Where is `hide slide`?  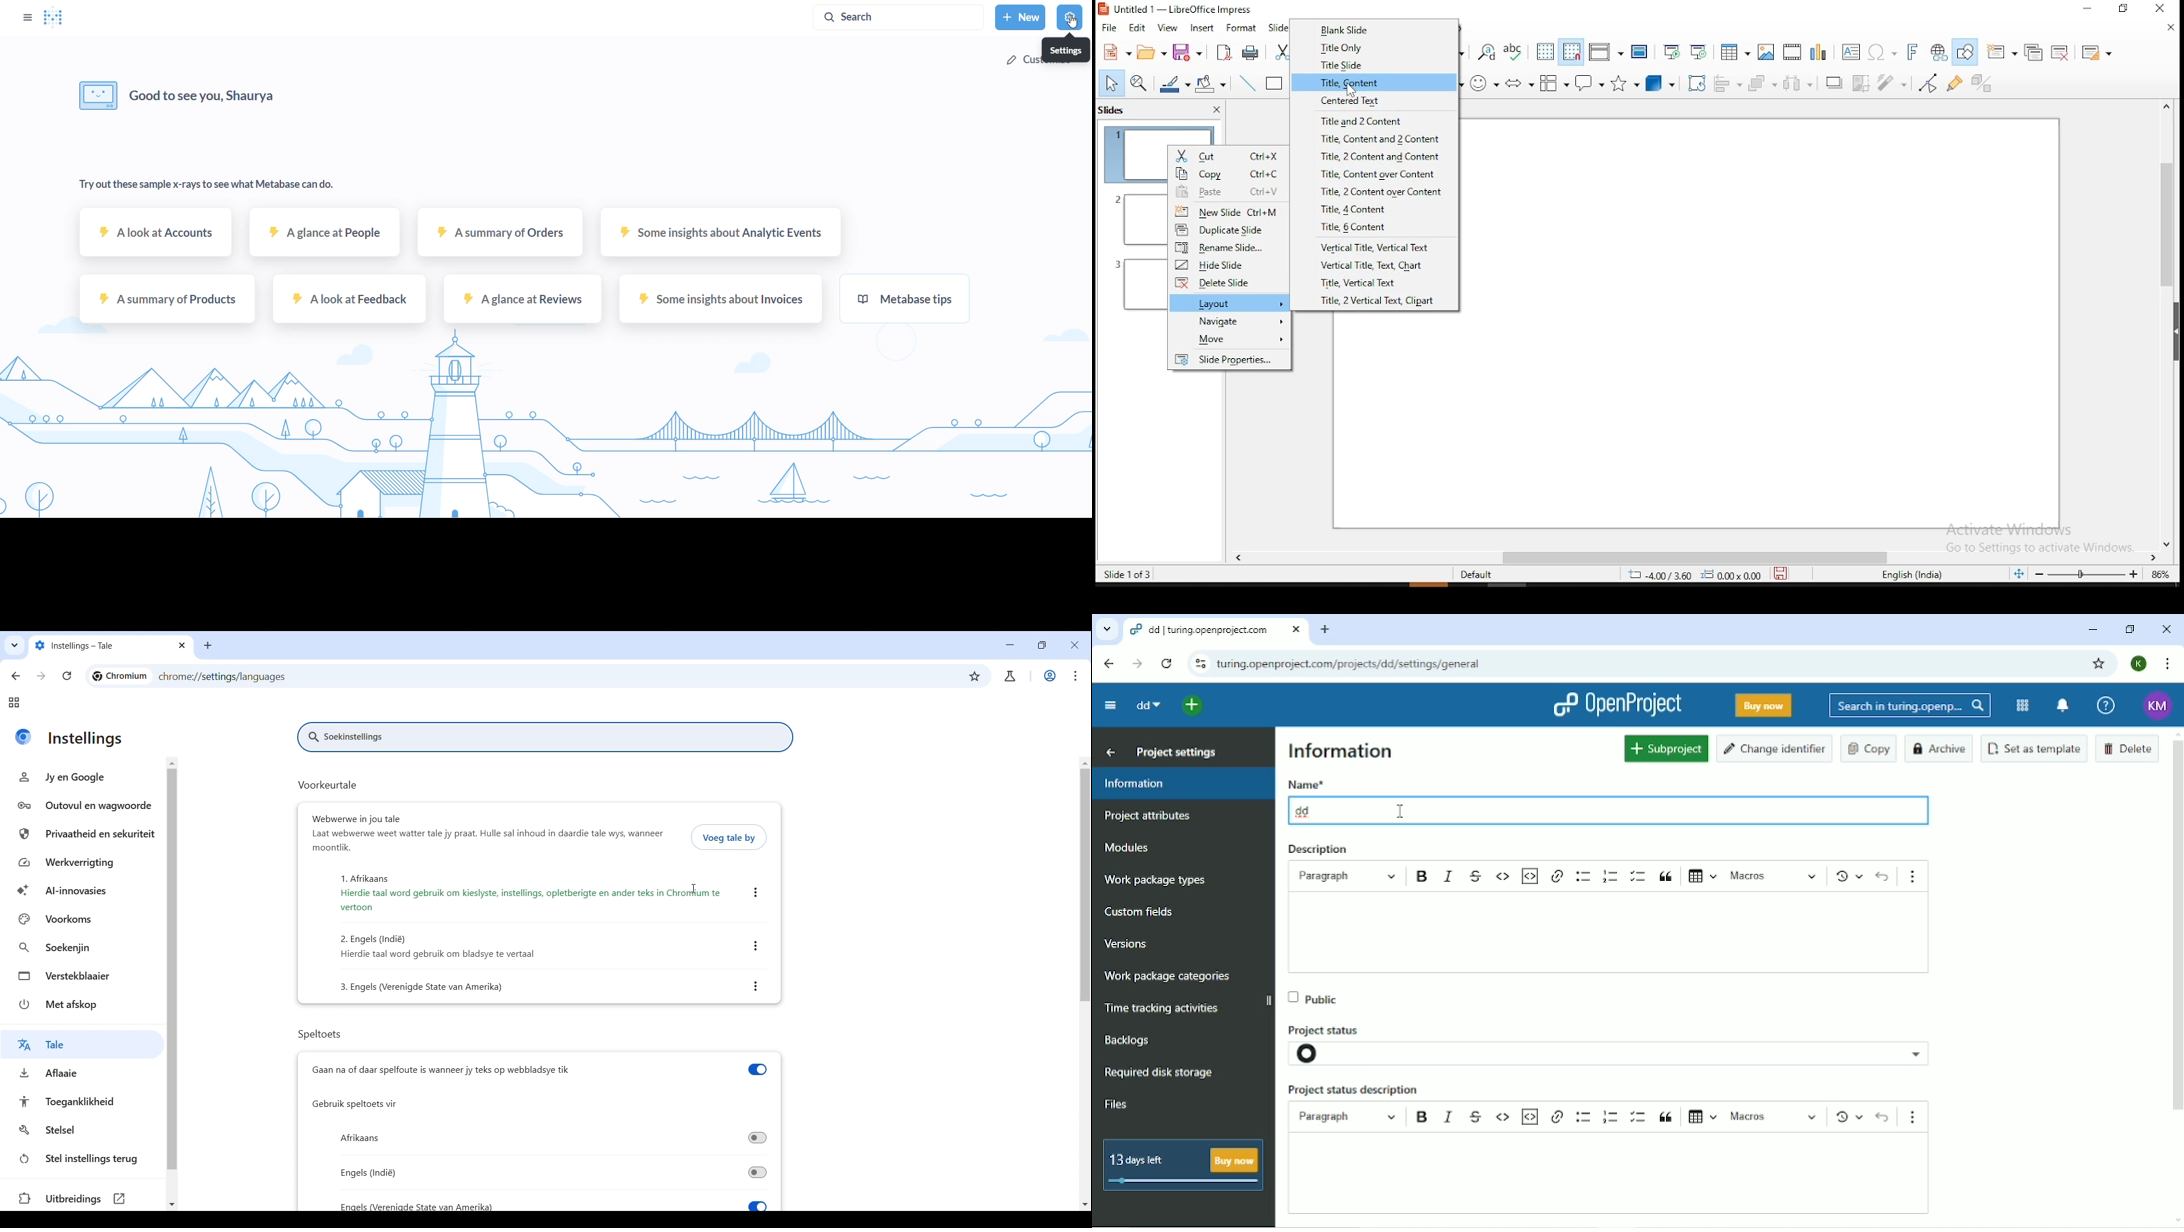
hide slide is located at coordinates (1229, 264).